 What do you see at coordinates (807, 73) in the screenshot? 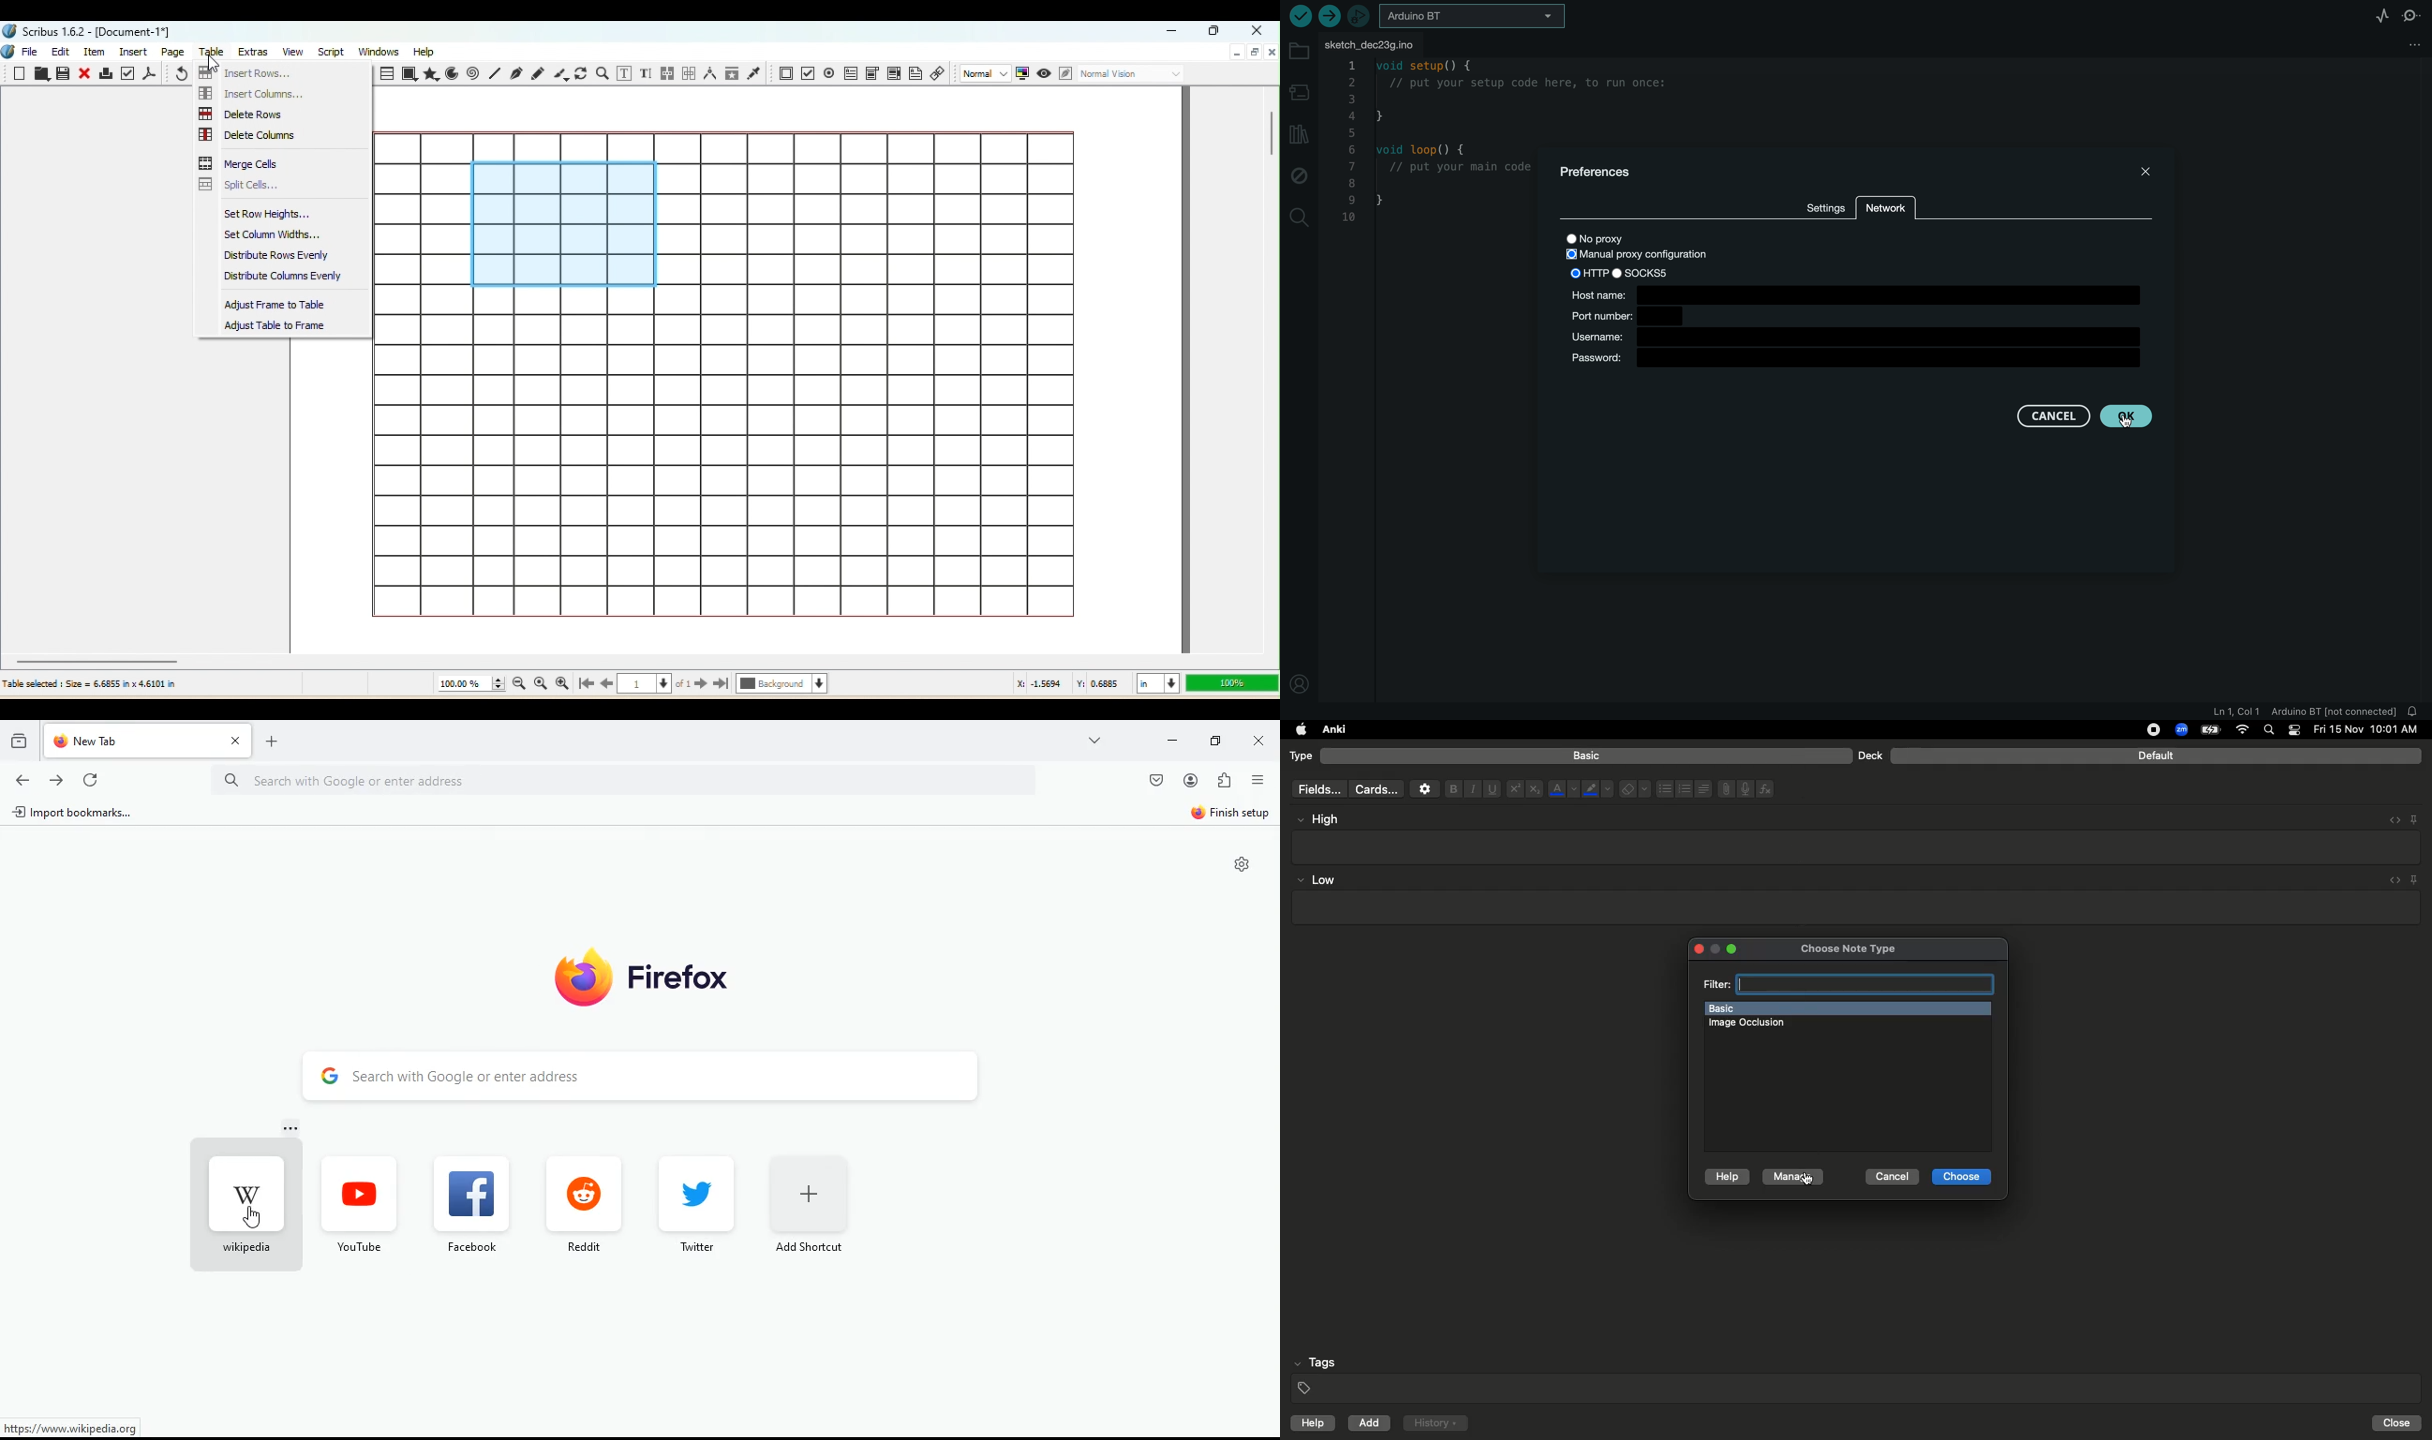
I see `PDF Radio button` at bounding box center [807, 73].